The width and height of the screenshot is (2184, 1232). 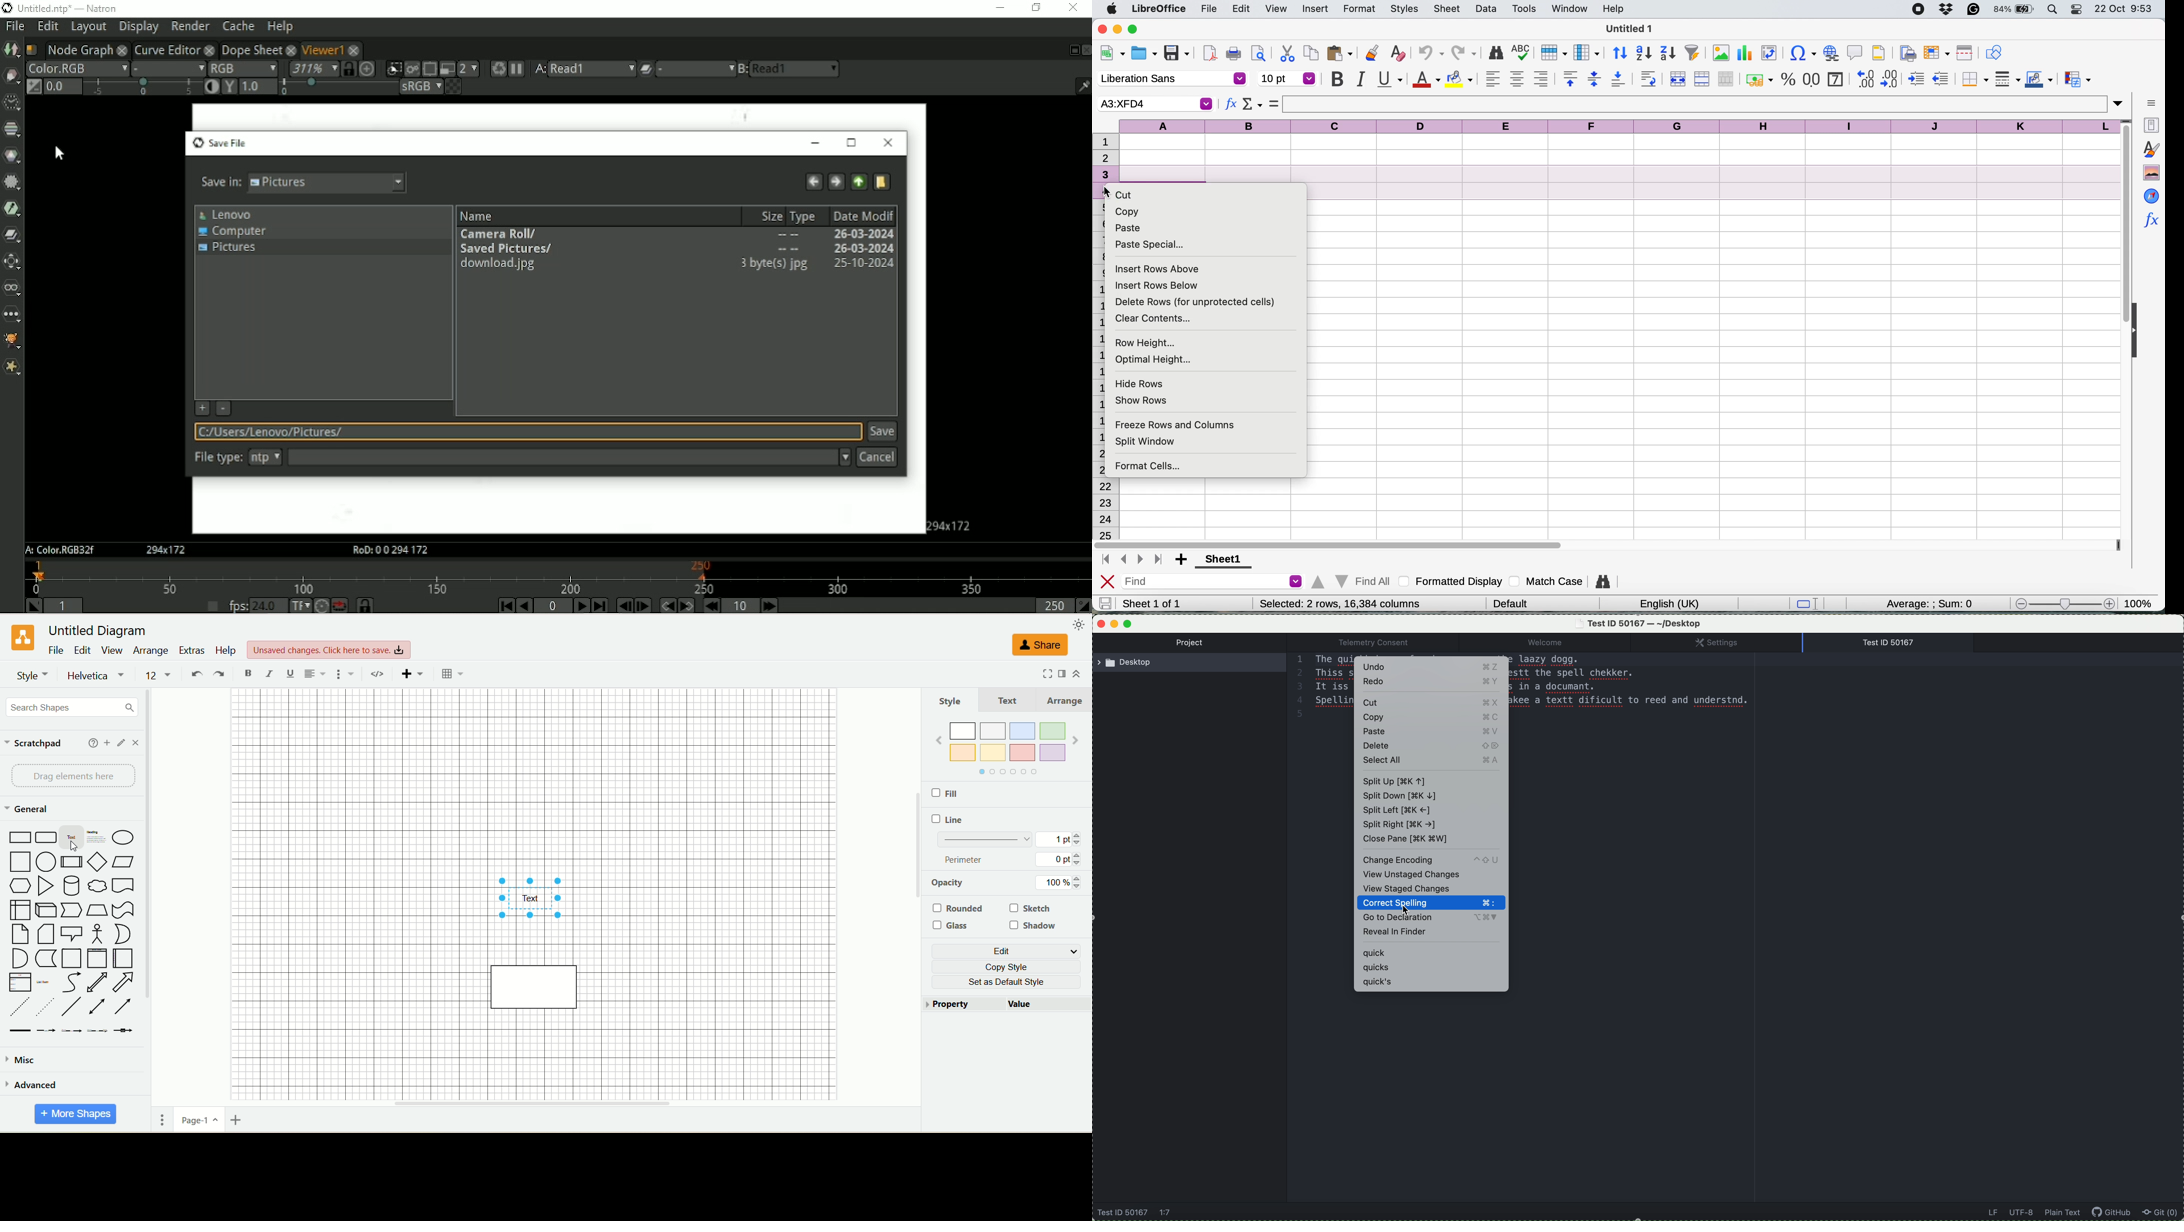 I want to click on horizontal scroll bar, so click(x=536, y=1104).